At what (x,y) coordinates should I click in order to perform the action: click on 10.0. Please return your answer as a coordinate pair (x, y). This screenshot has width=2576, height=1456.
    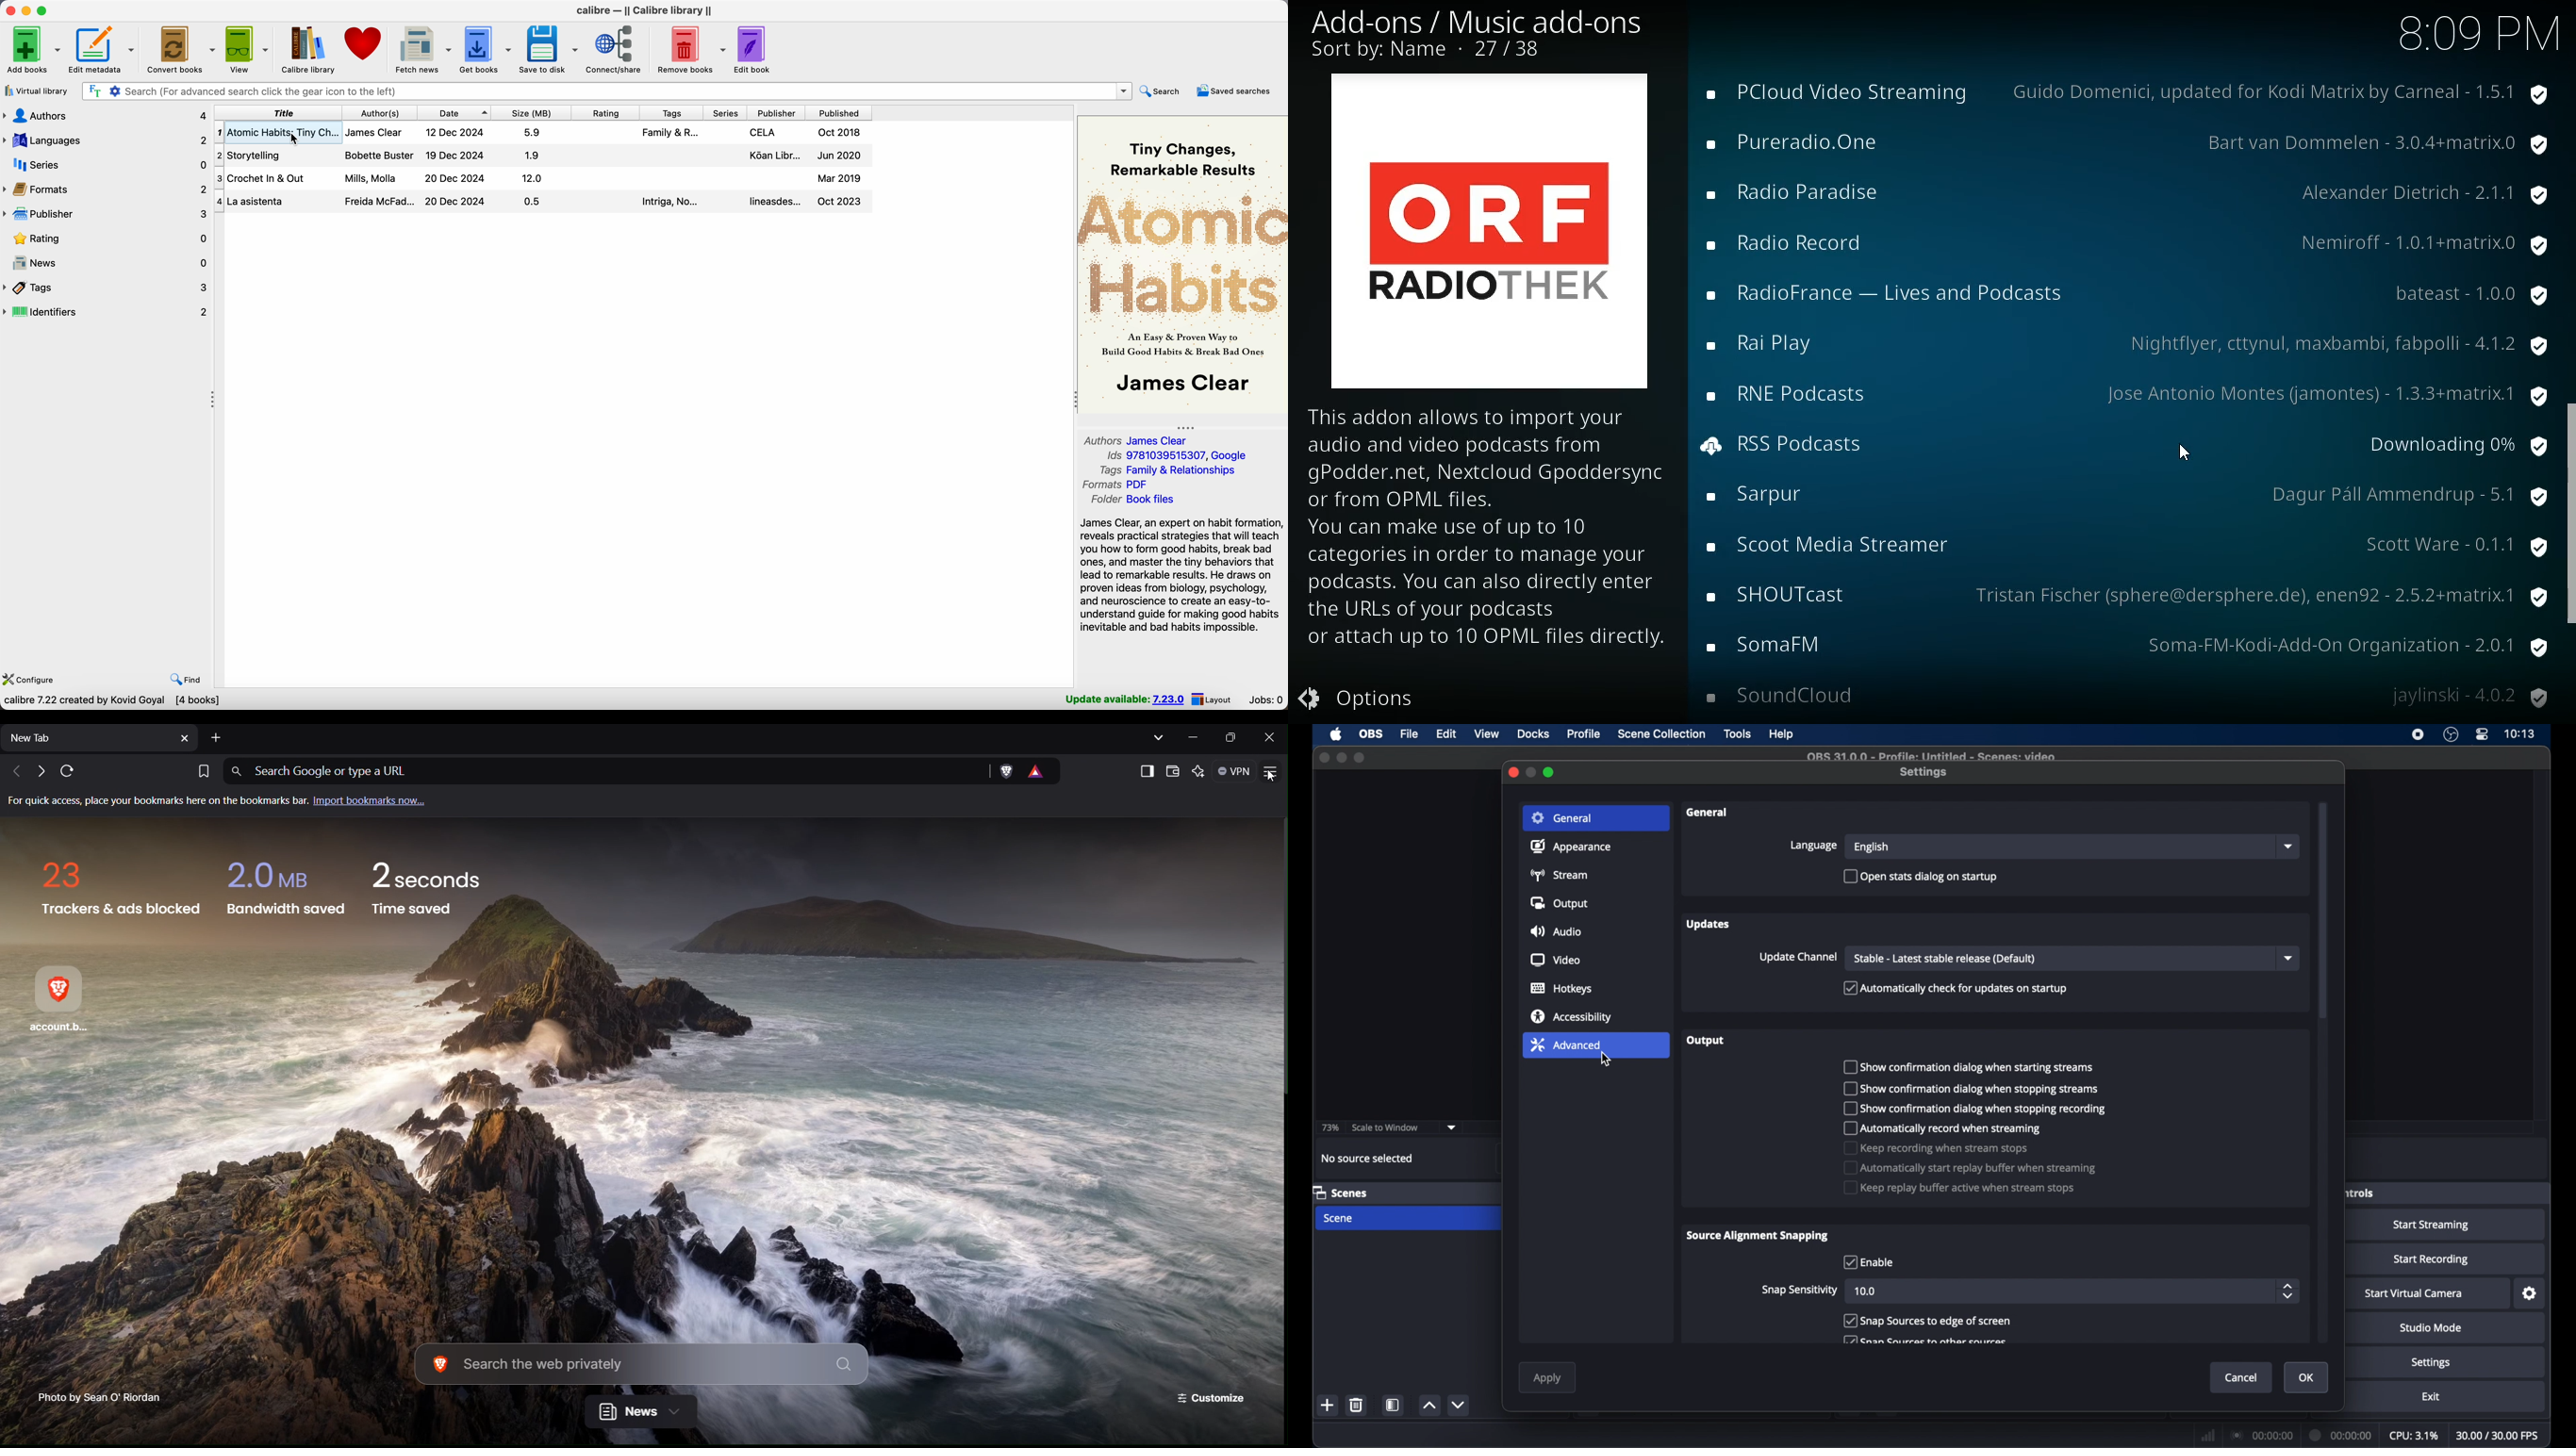
    Looking at the image, I should click on (1867, 1292).